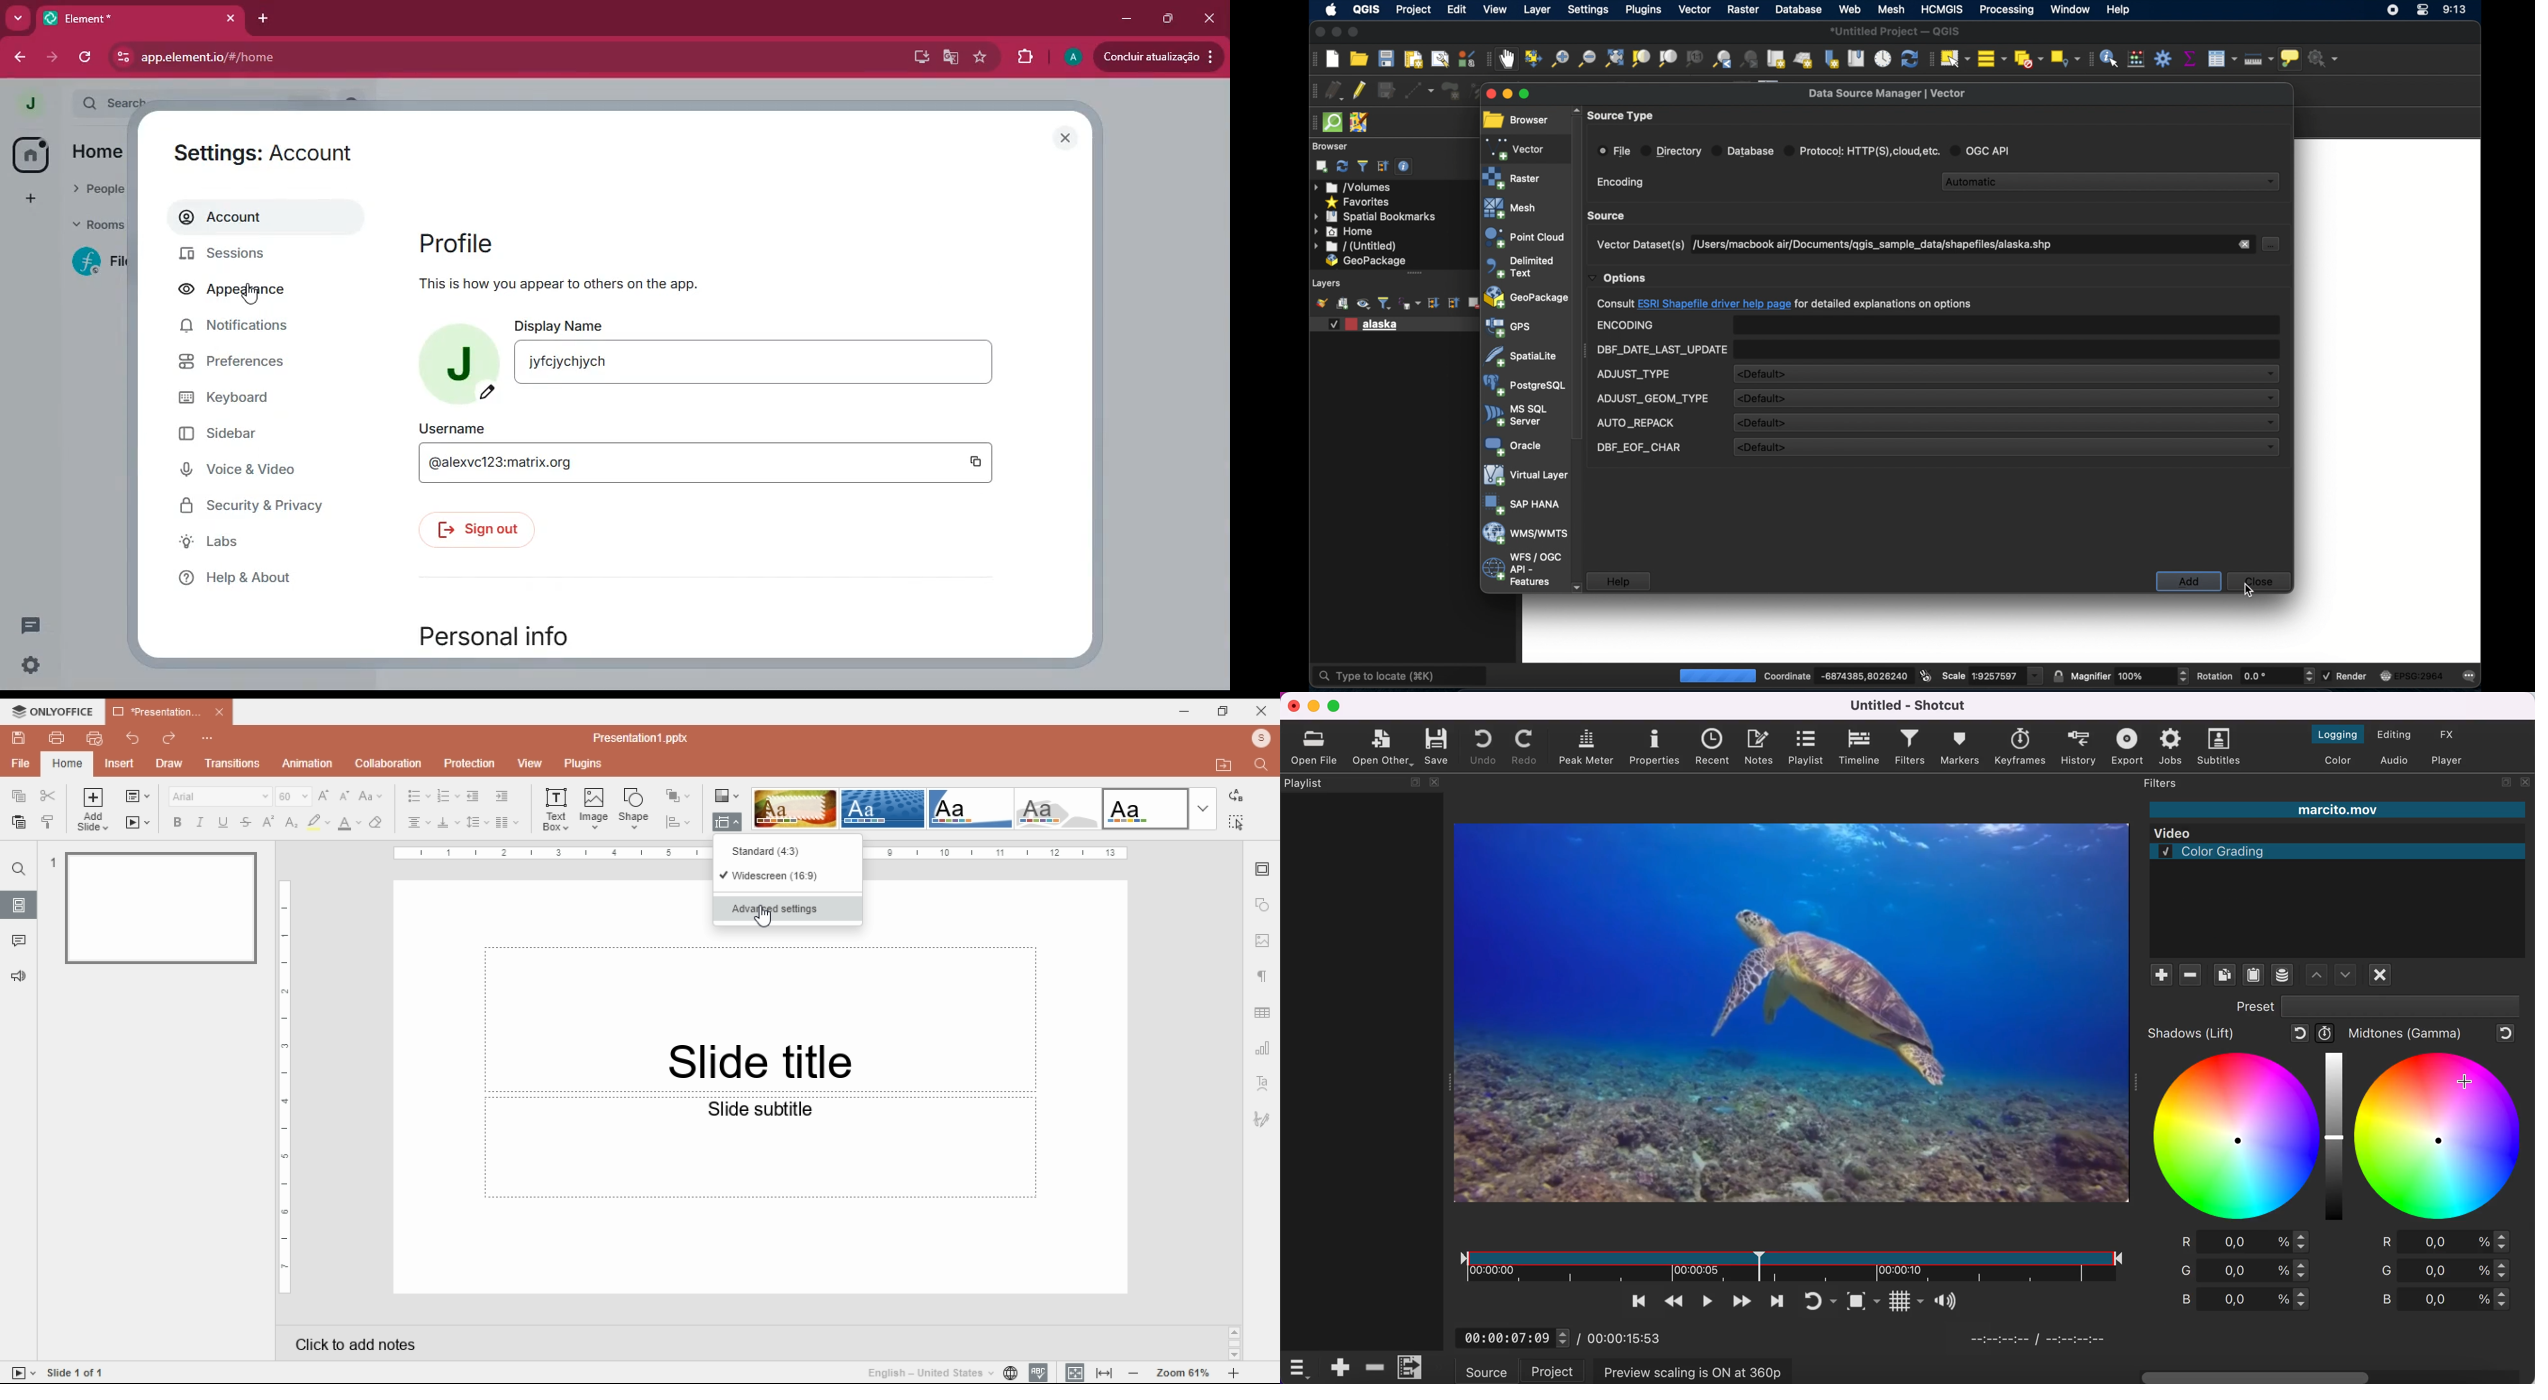 The image size is (2548, 1400). I want to click on This is how you appear to others on the app., so click(560, 282).